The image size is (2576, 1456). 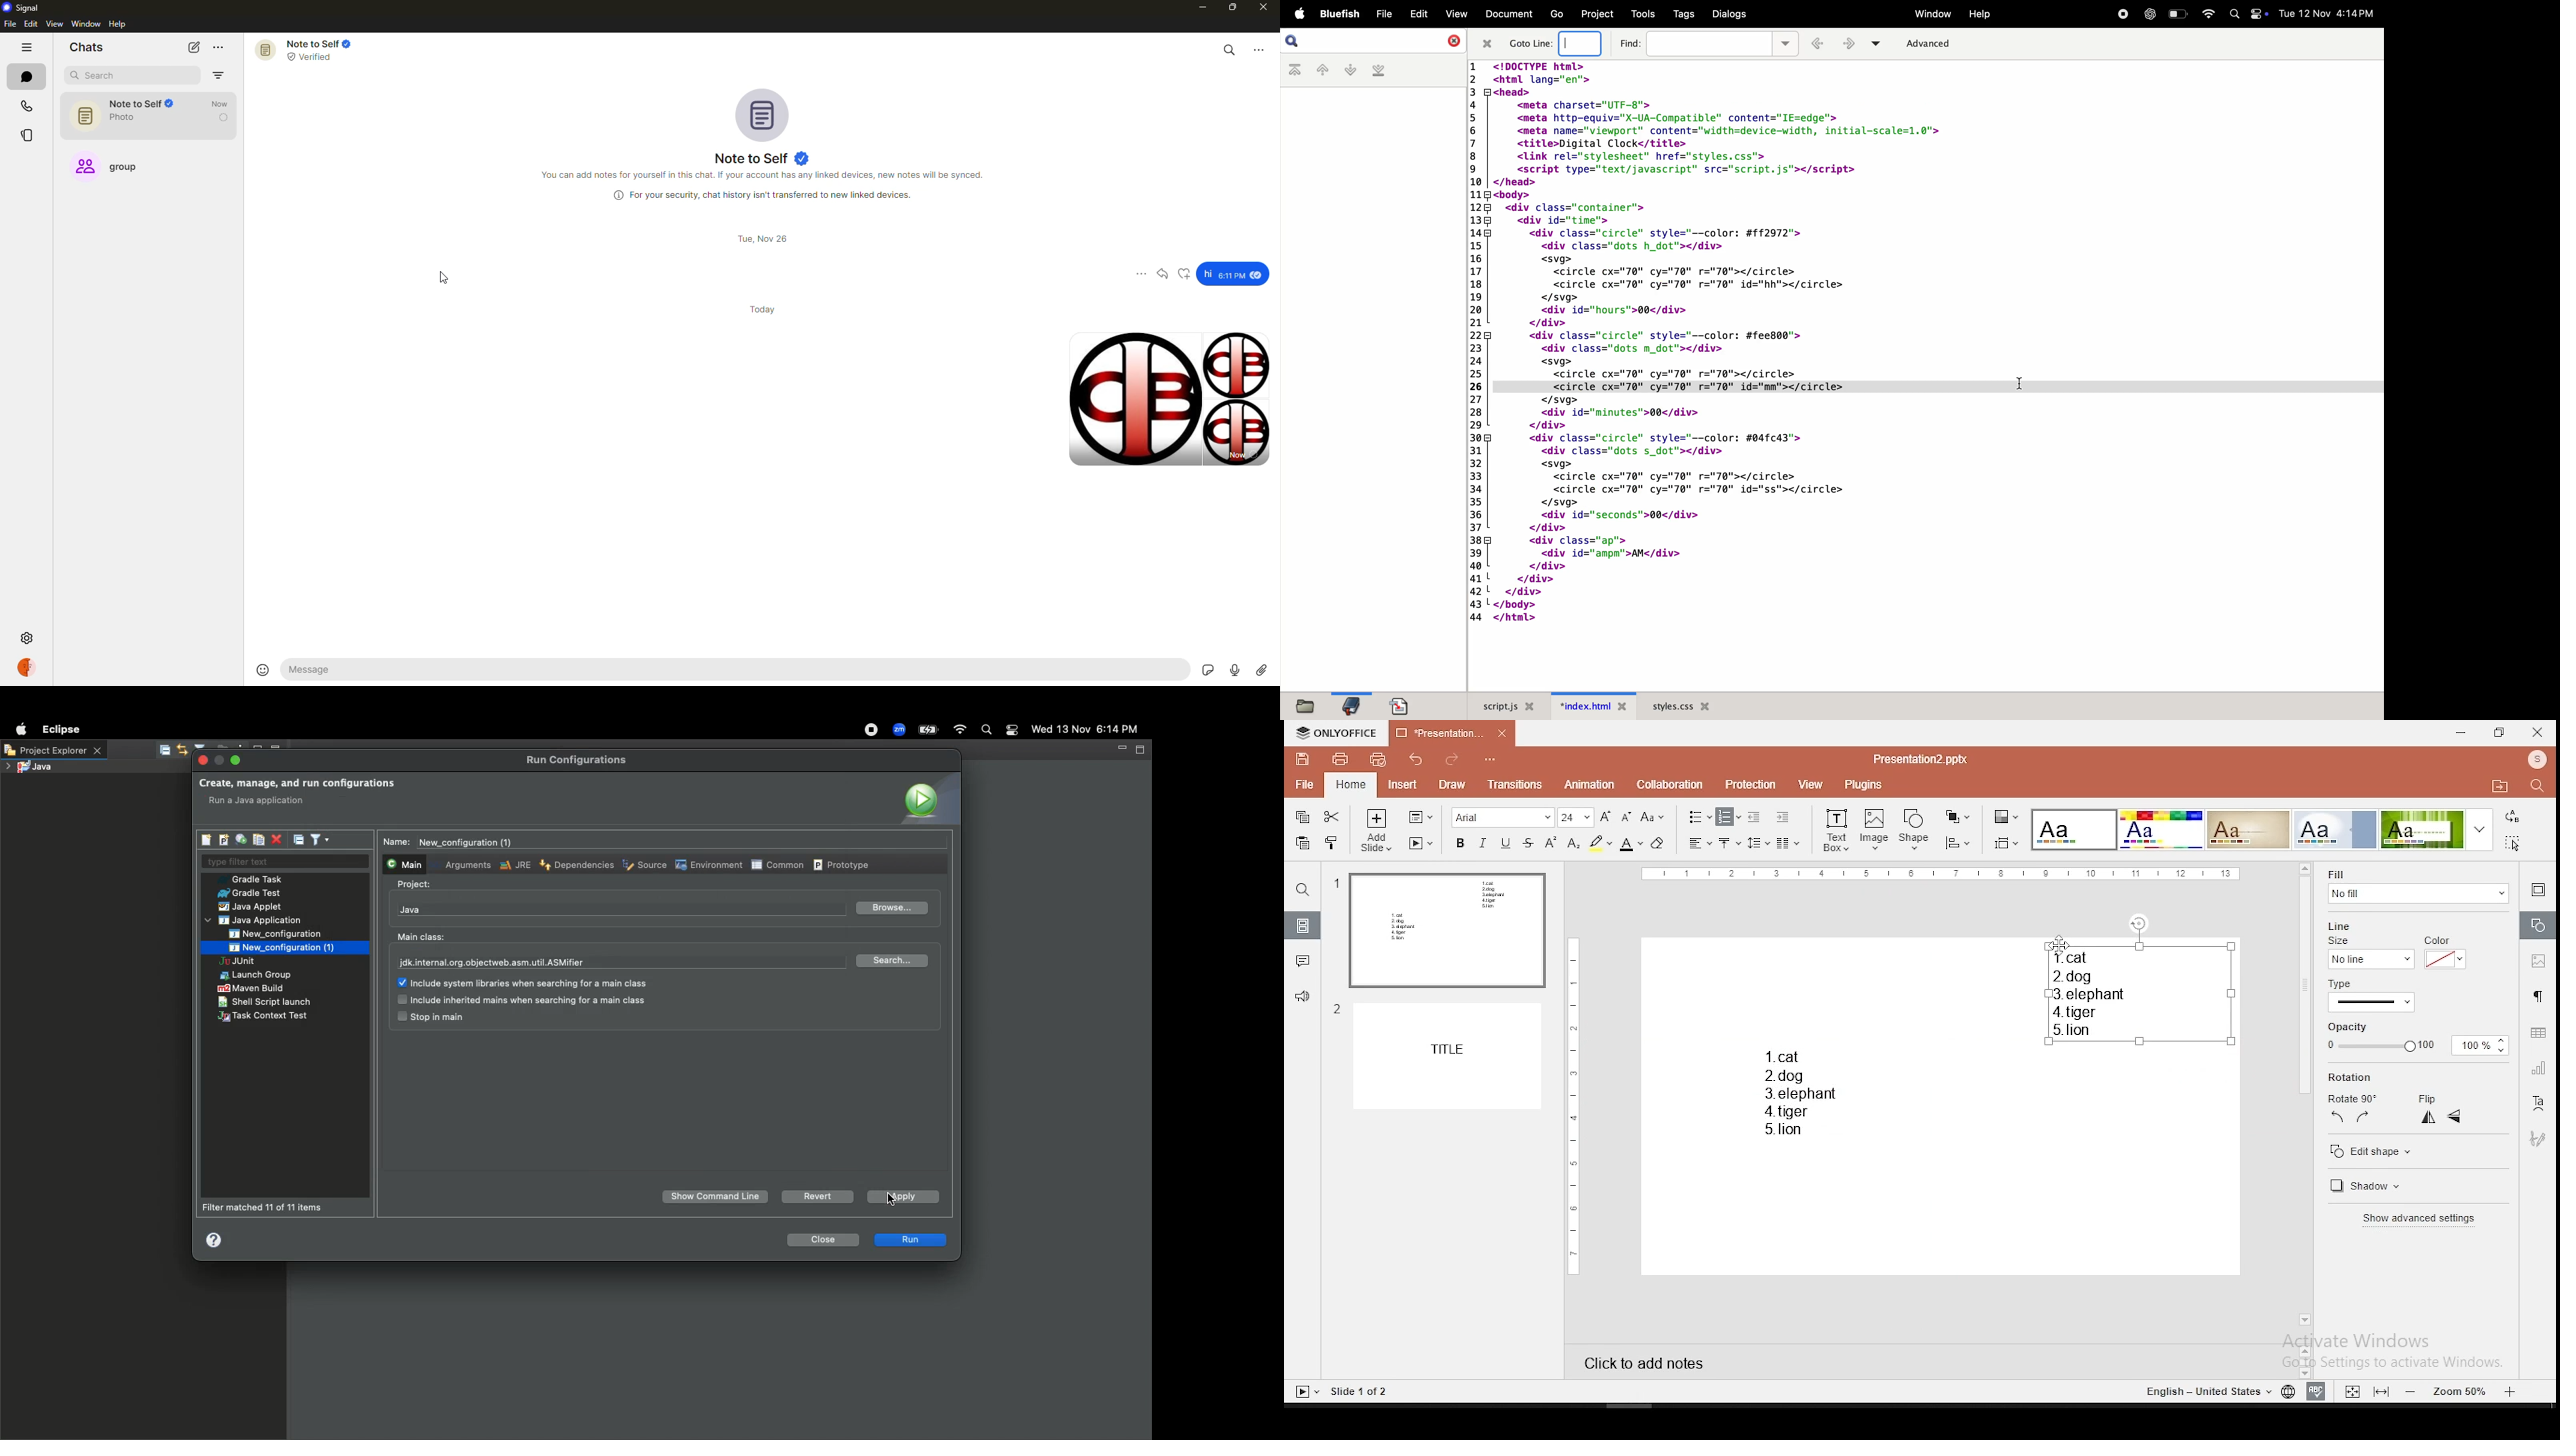 I want to click on edit, so click(x=31, y=24).